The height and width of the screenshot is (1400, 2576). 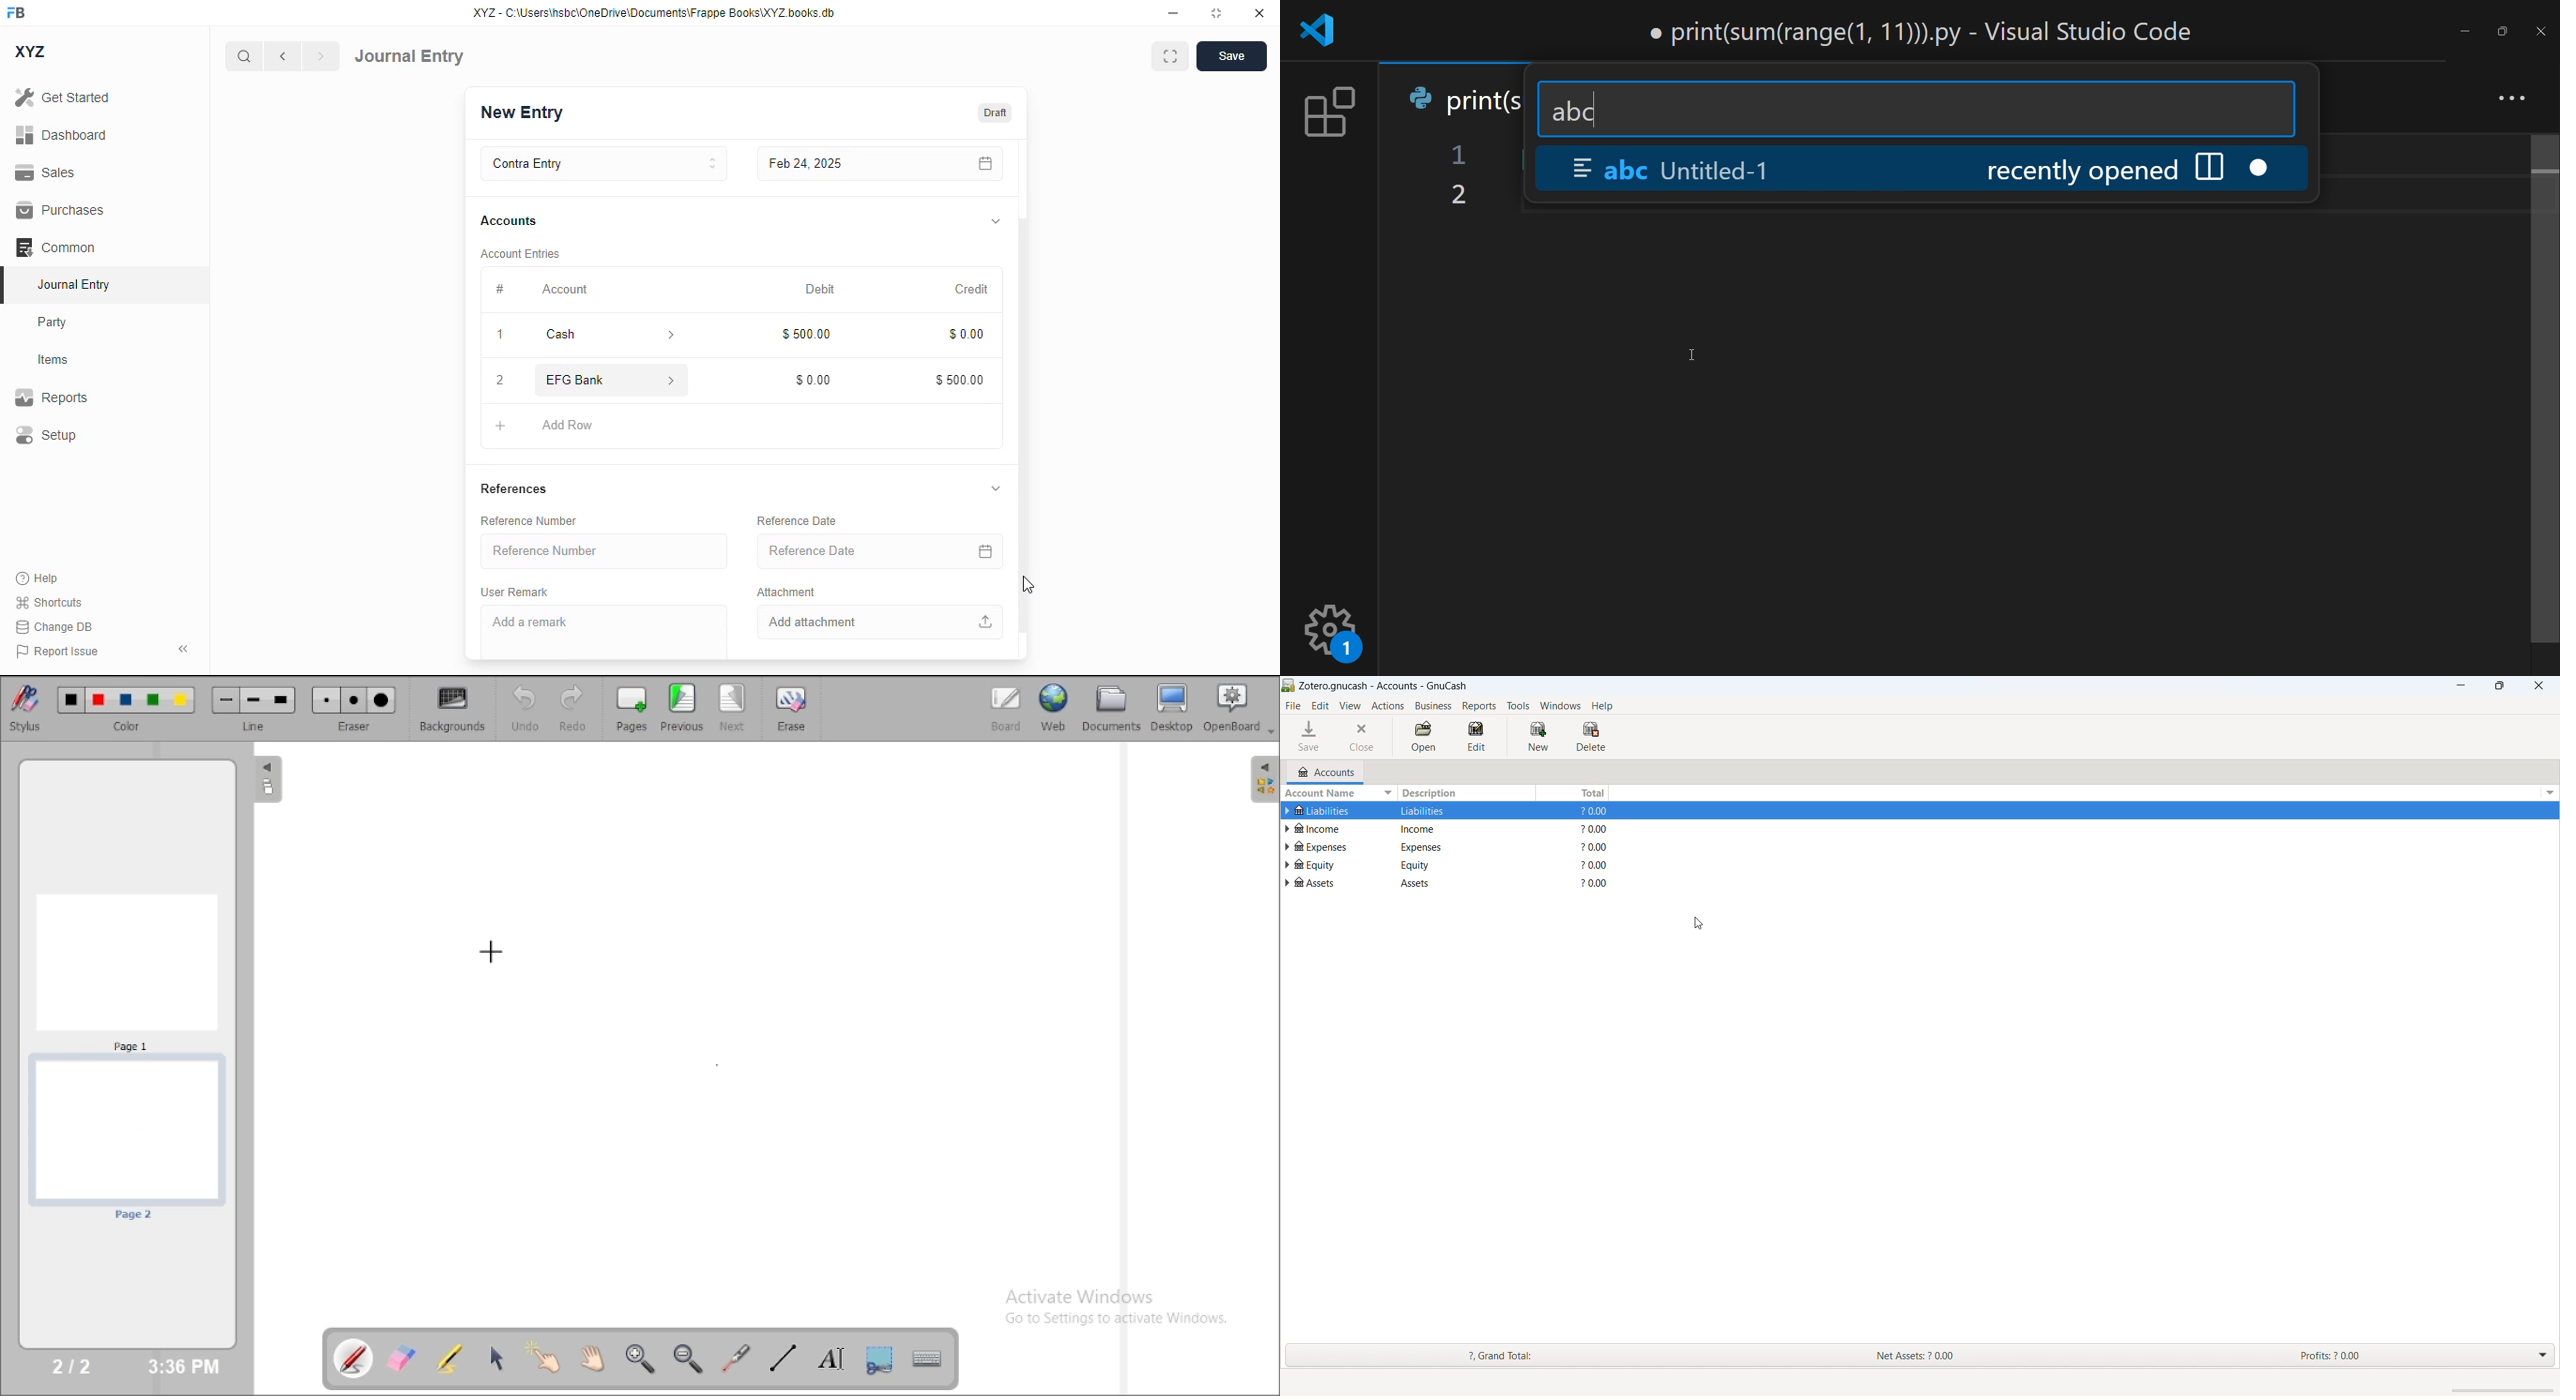 What do you see at coordinates (500, 381) in the screenshot?
I see `2` at bounding box center [500, 381].